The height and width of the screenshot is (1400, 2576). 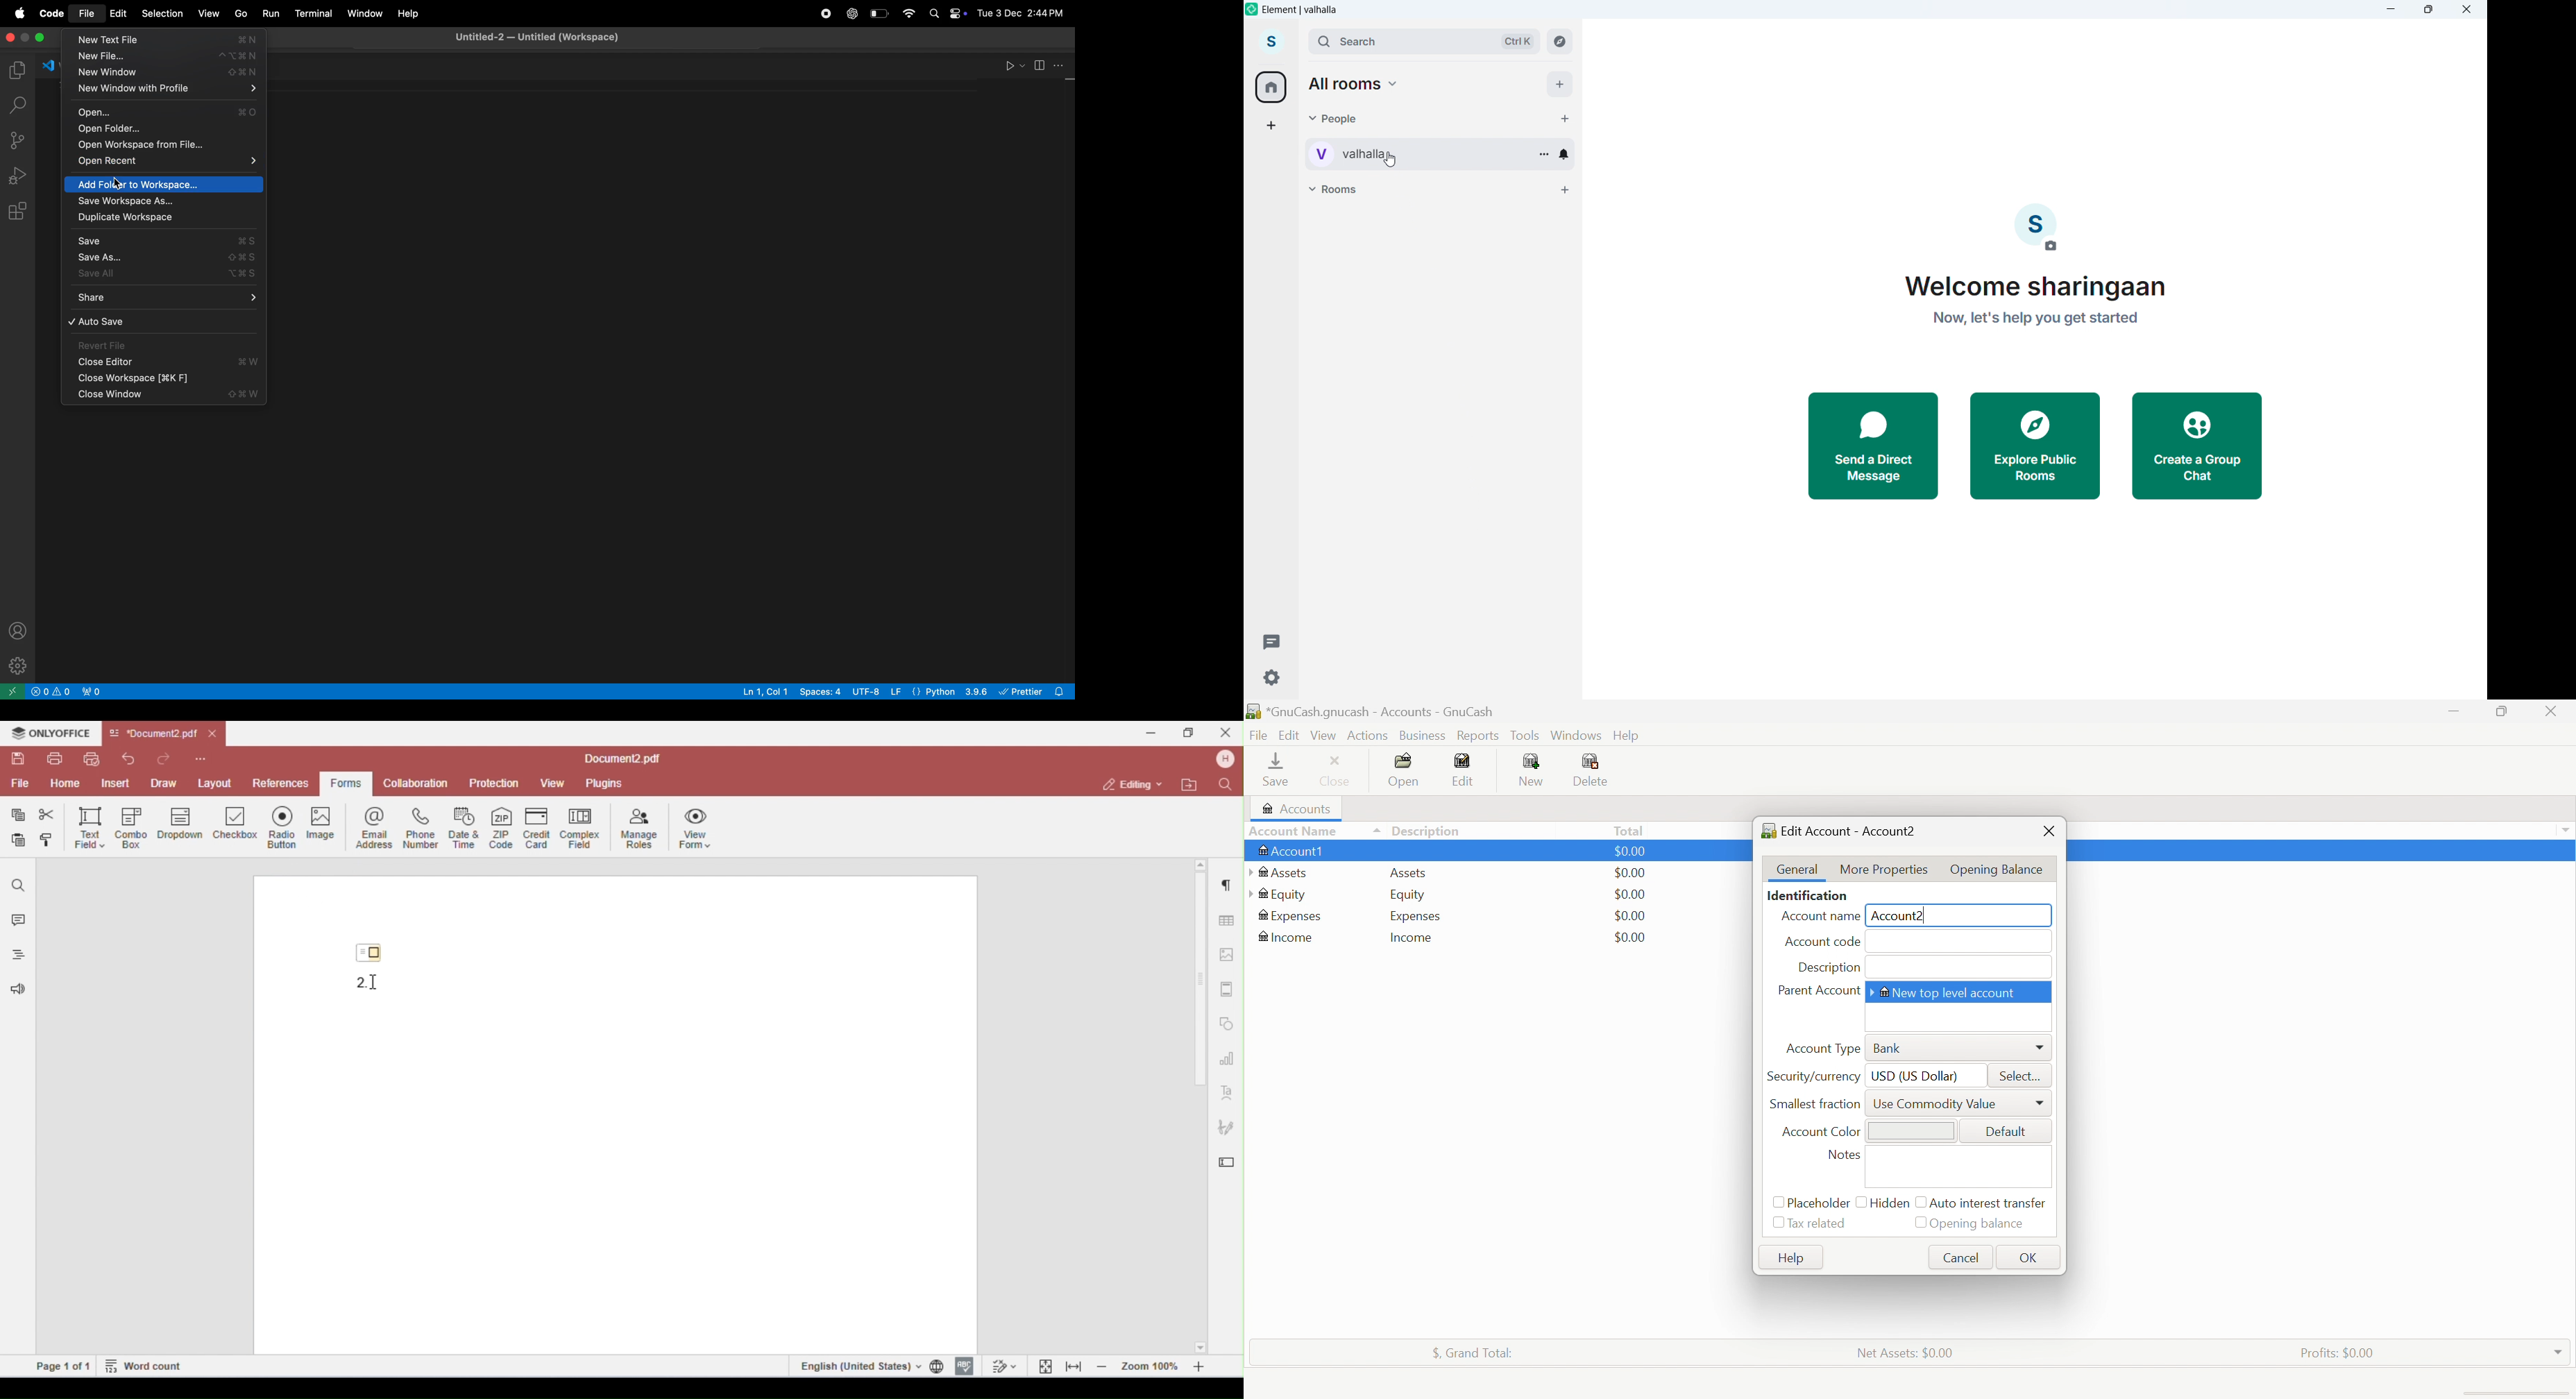 What do you see at coordinates (1227, 1021) in the screenshot?
I see `shape settings` at bounding box center [1227, 1021].